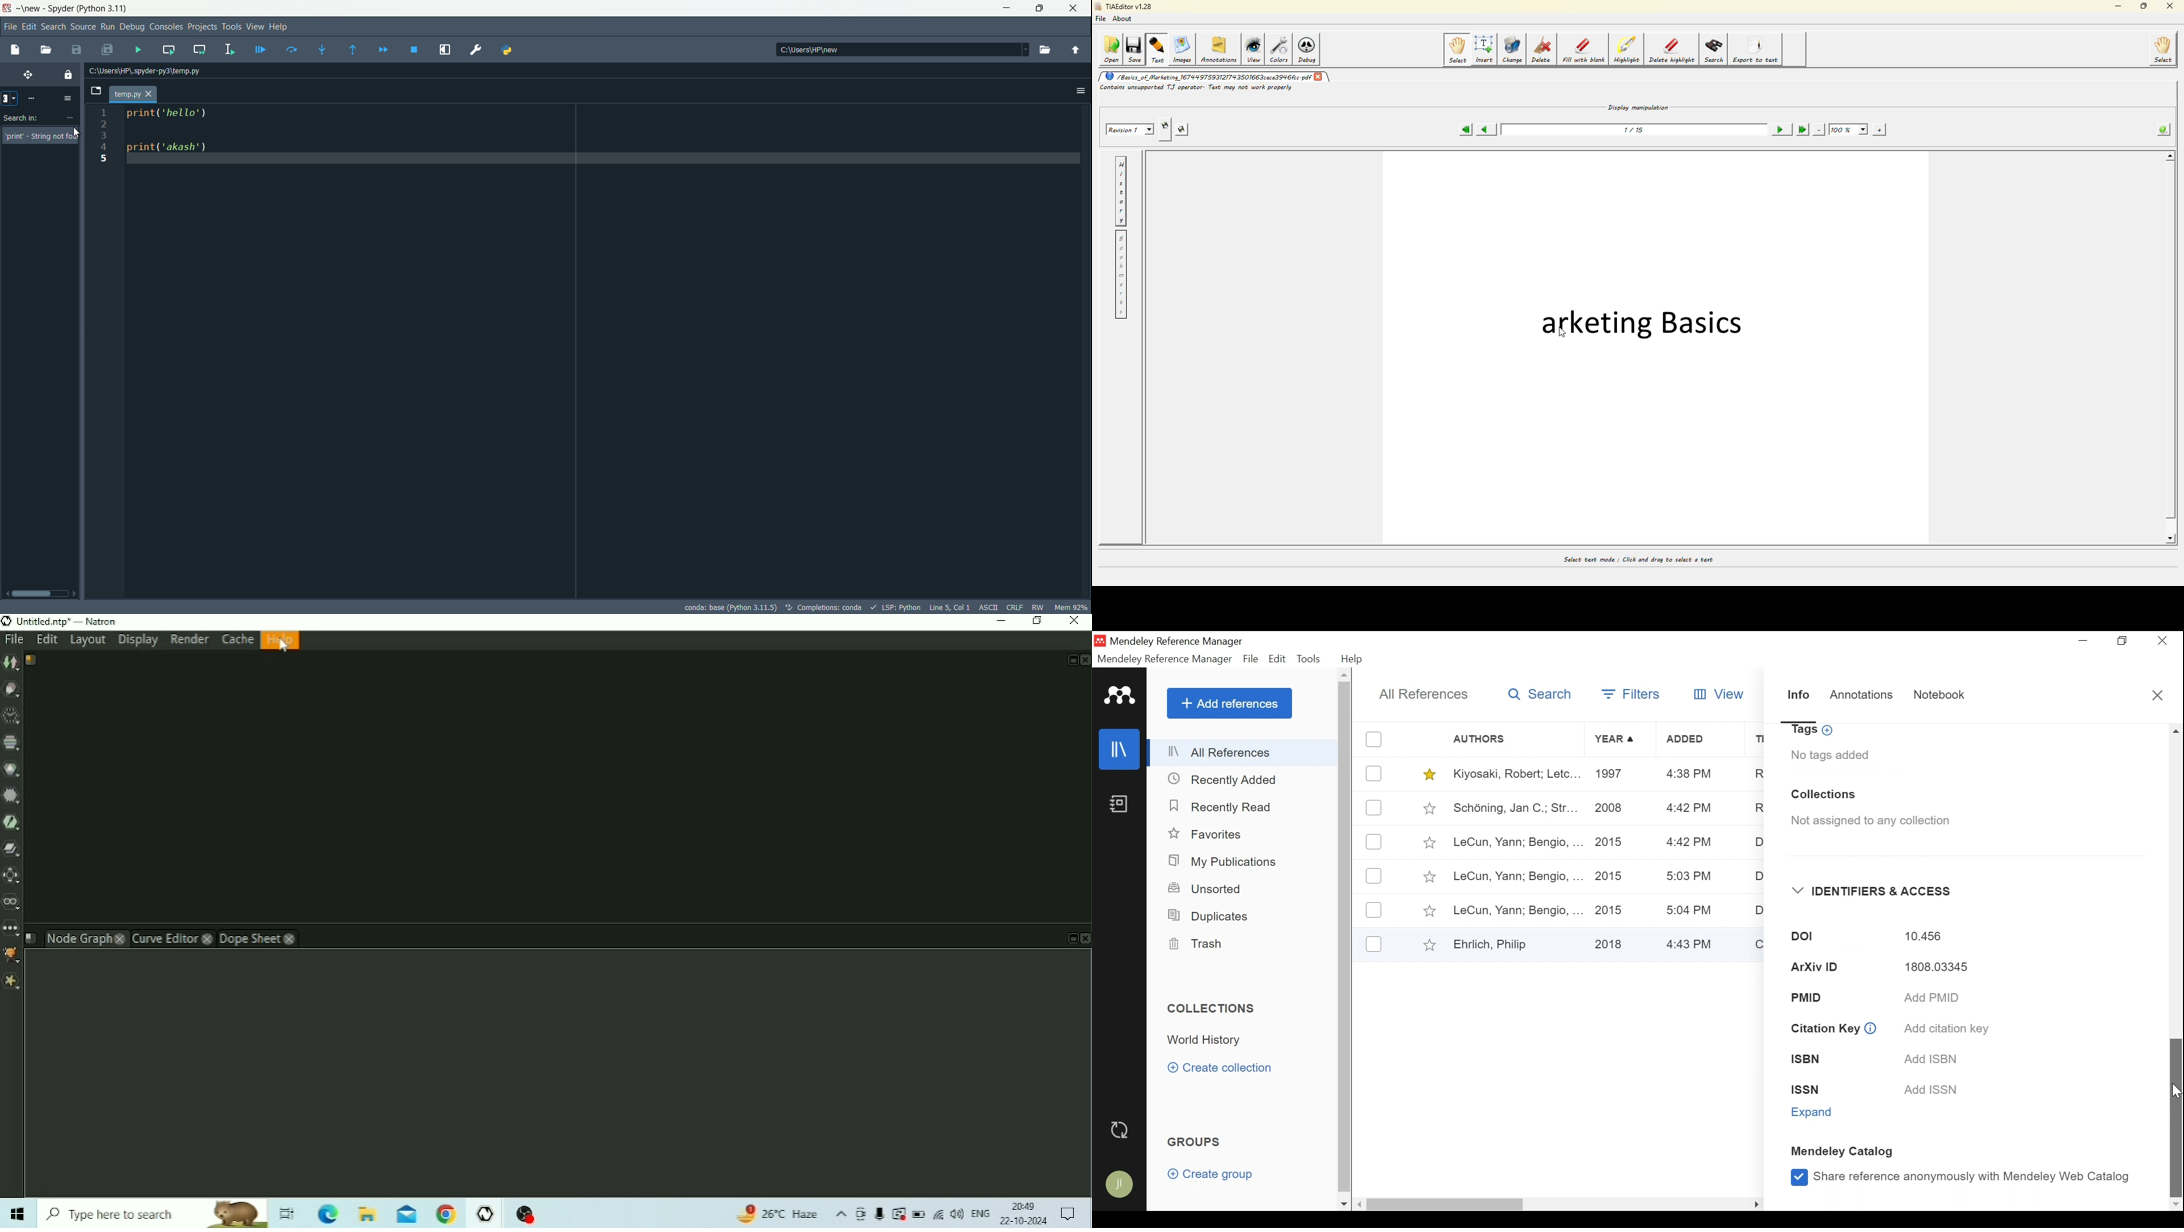  I want to click on Consoles Menu, so click(165, 26).